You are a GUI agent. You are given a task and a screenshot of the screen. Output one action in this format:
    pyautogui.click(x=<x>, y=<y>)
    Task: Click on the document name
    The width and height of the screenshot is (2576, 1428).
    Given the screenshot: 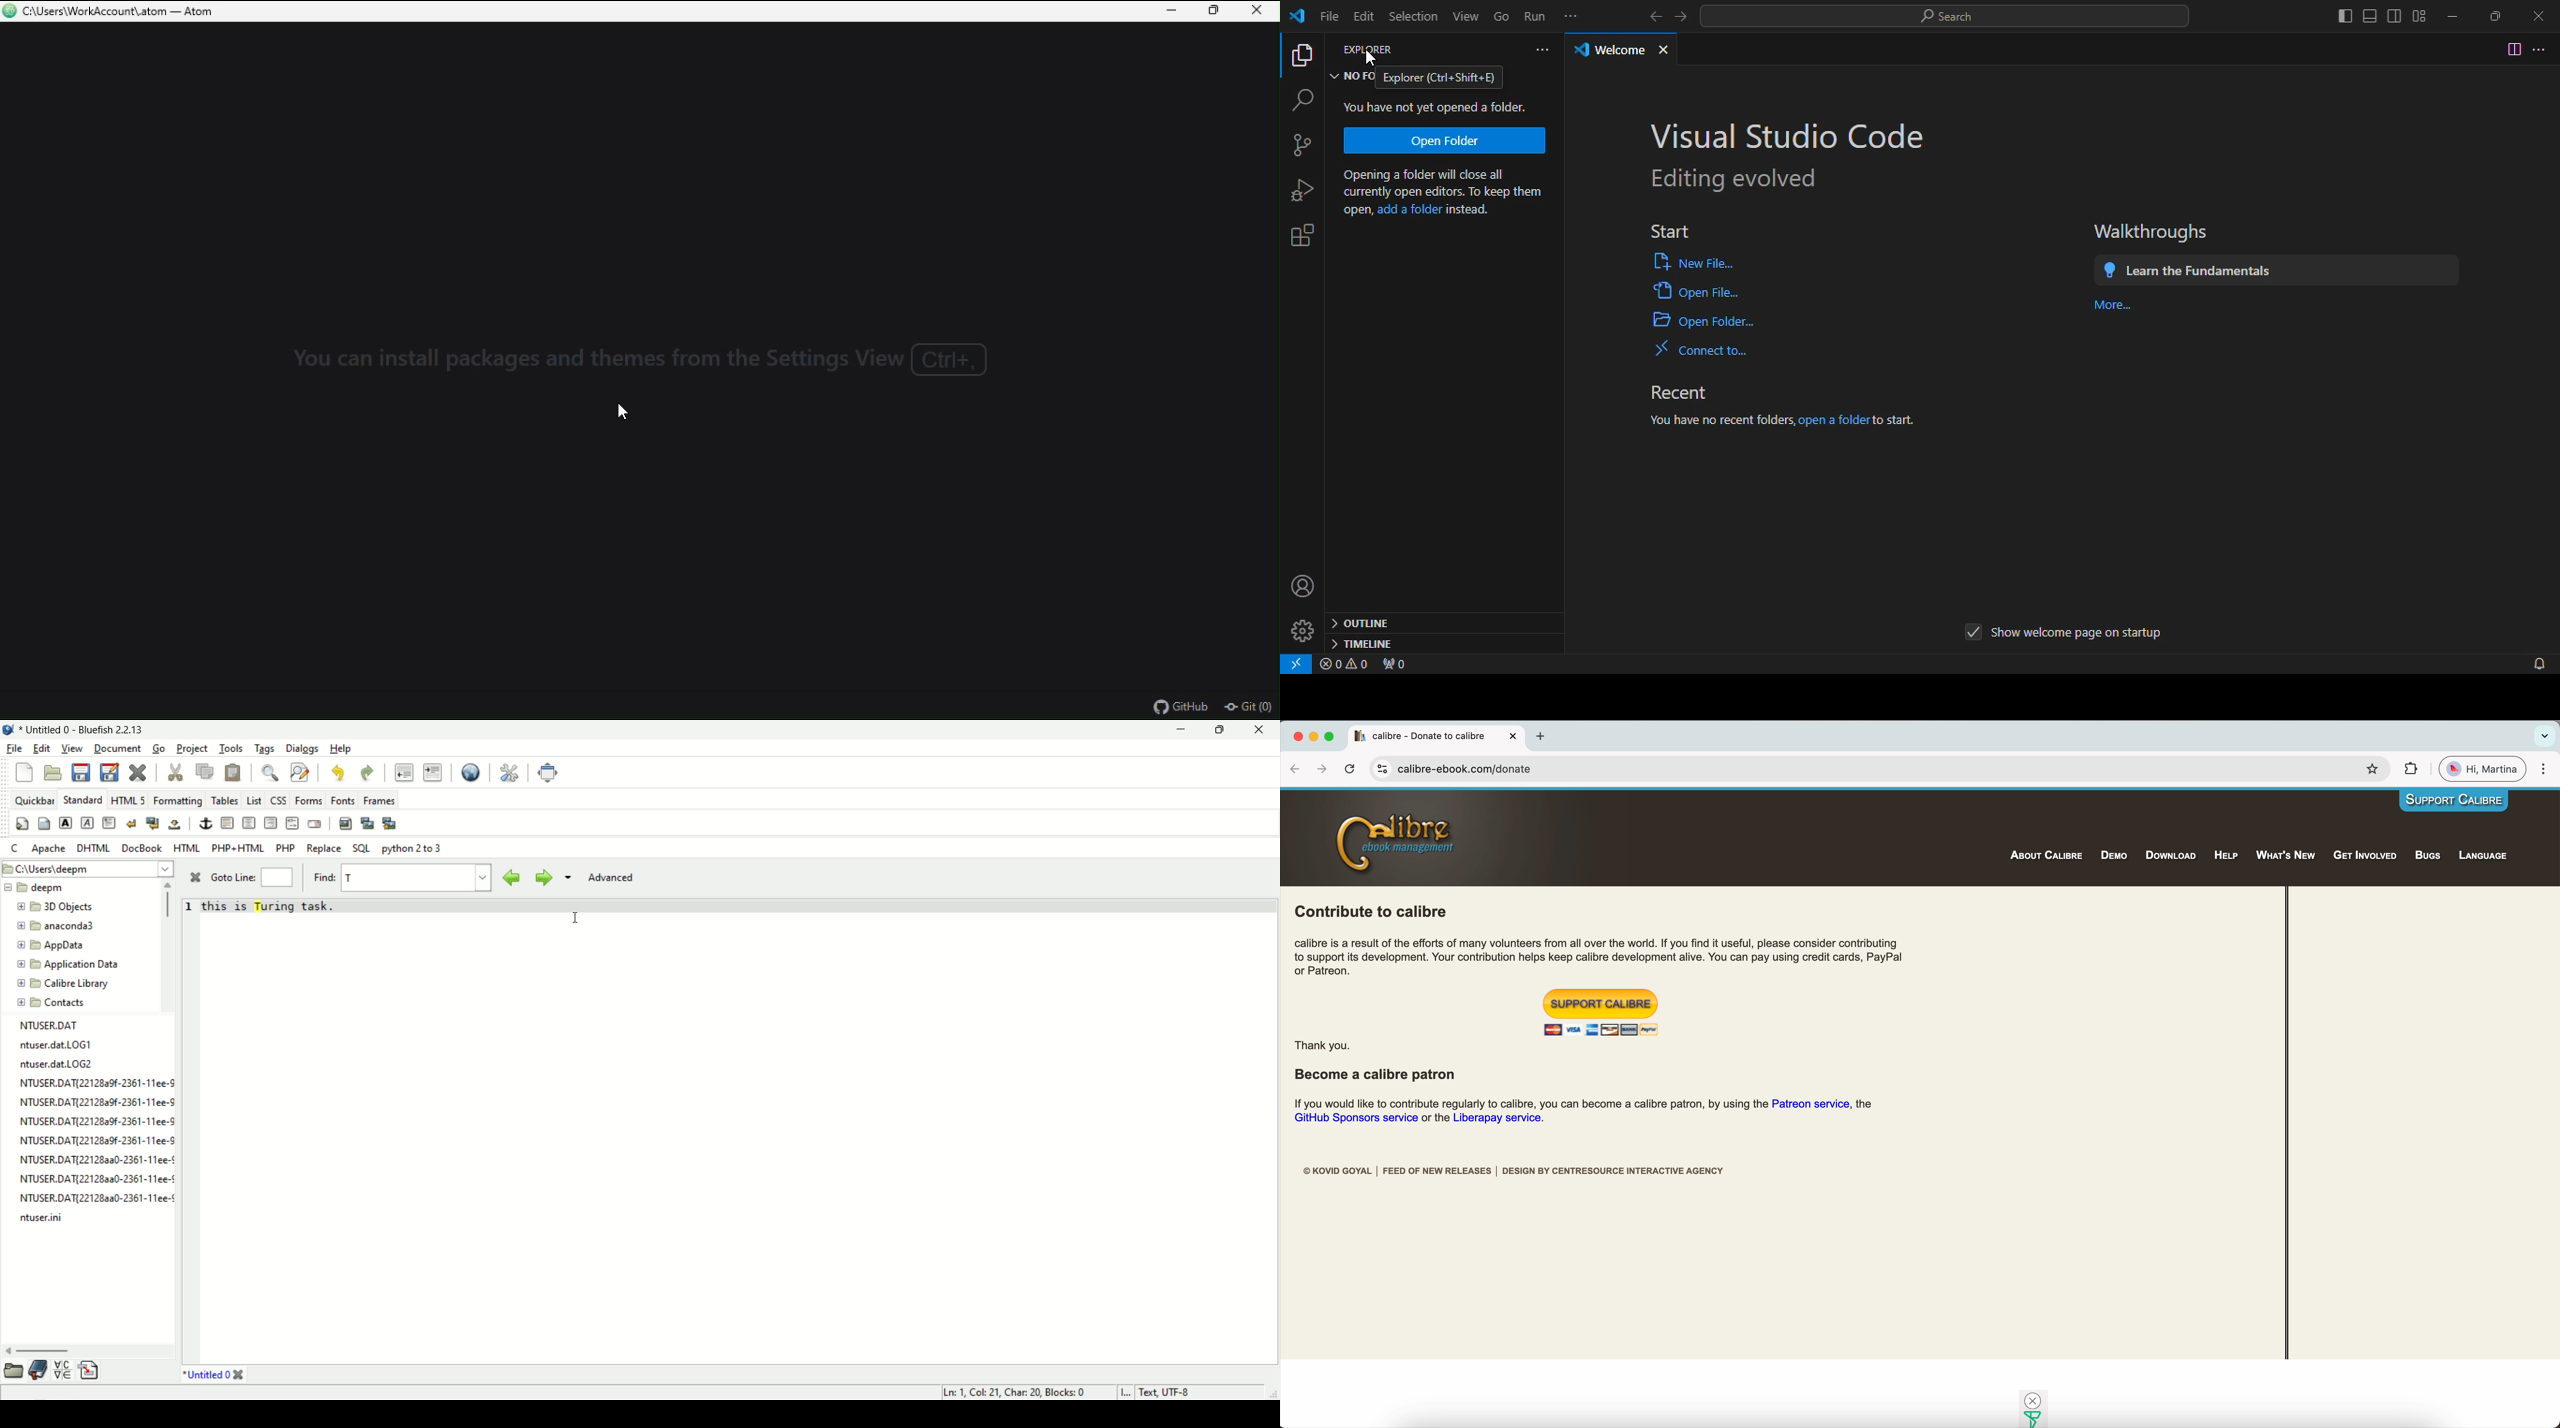 What is the action you would take?
    pyautogui.click(x=206, y=1376)
    